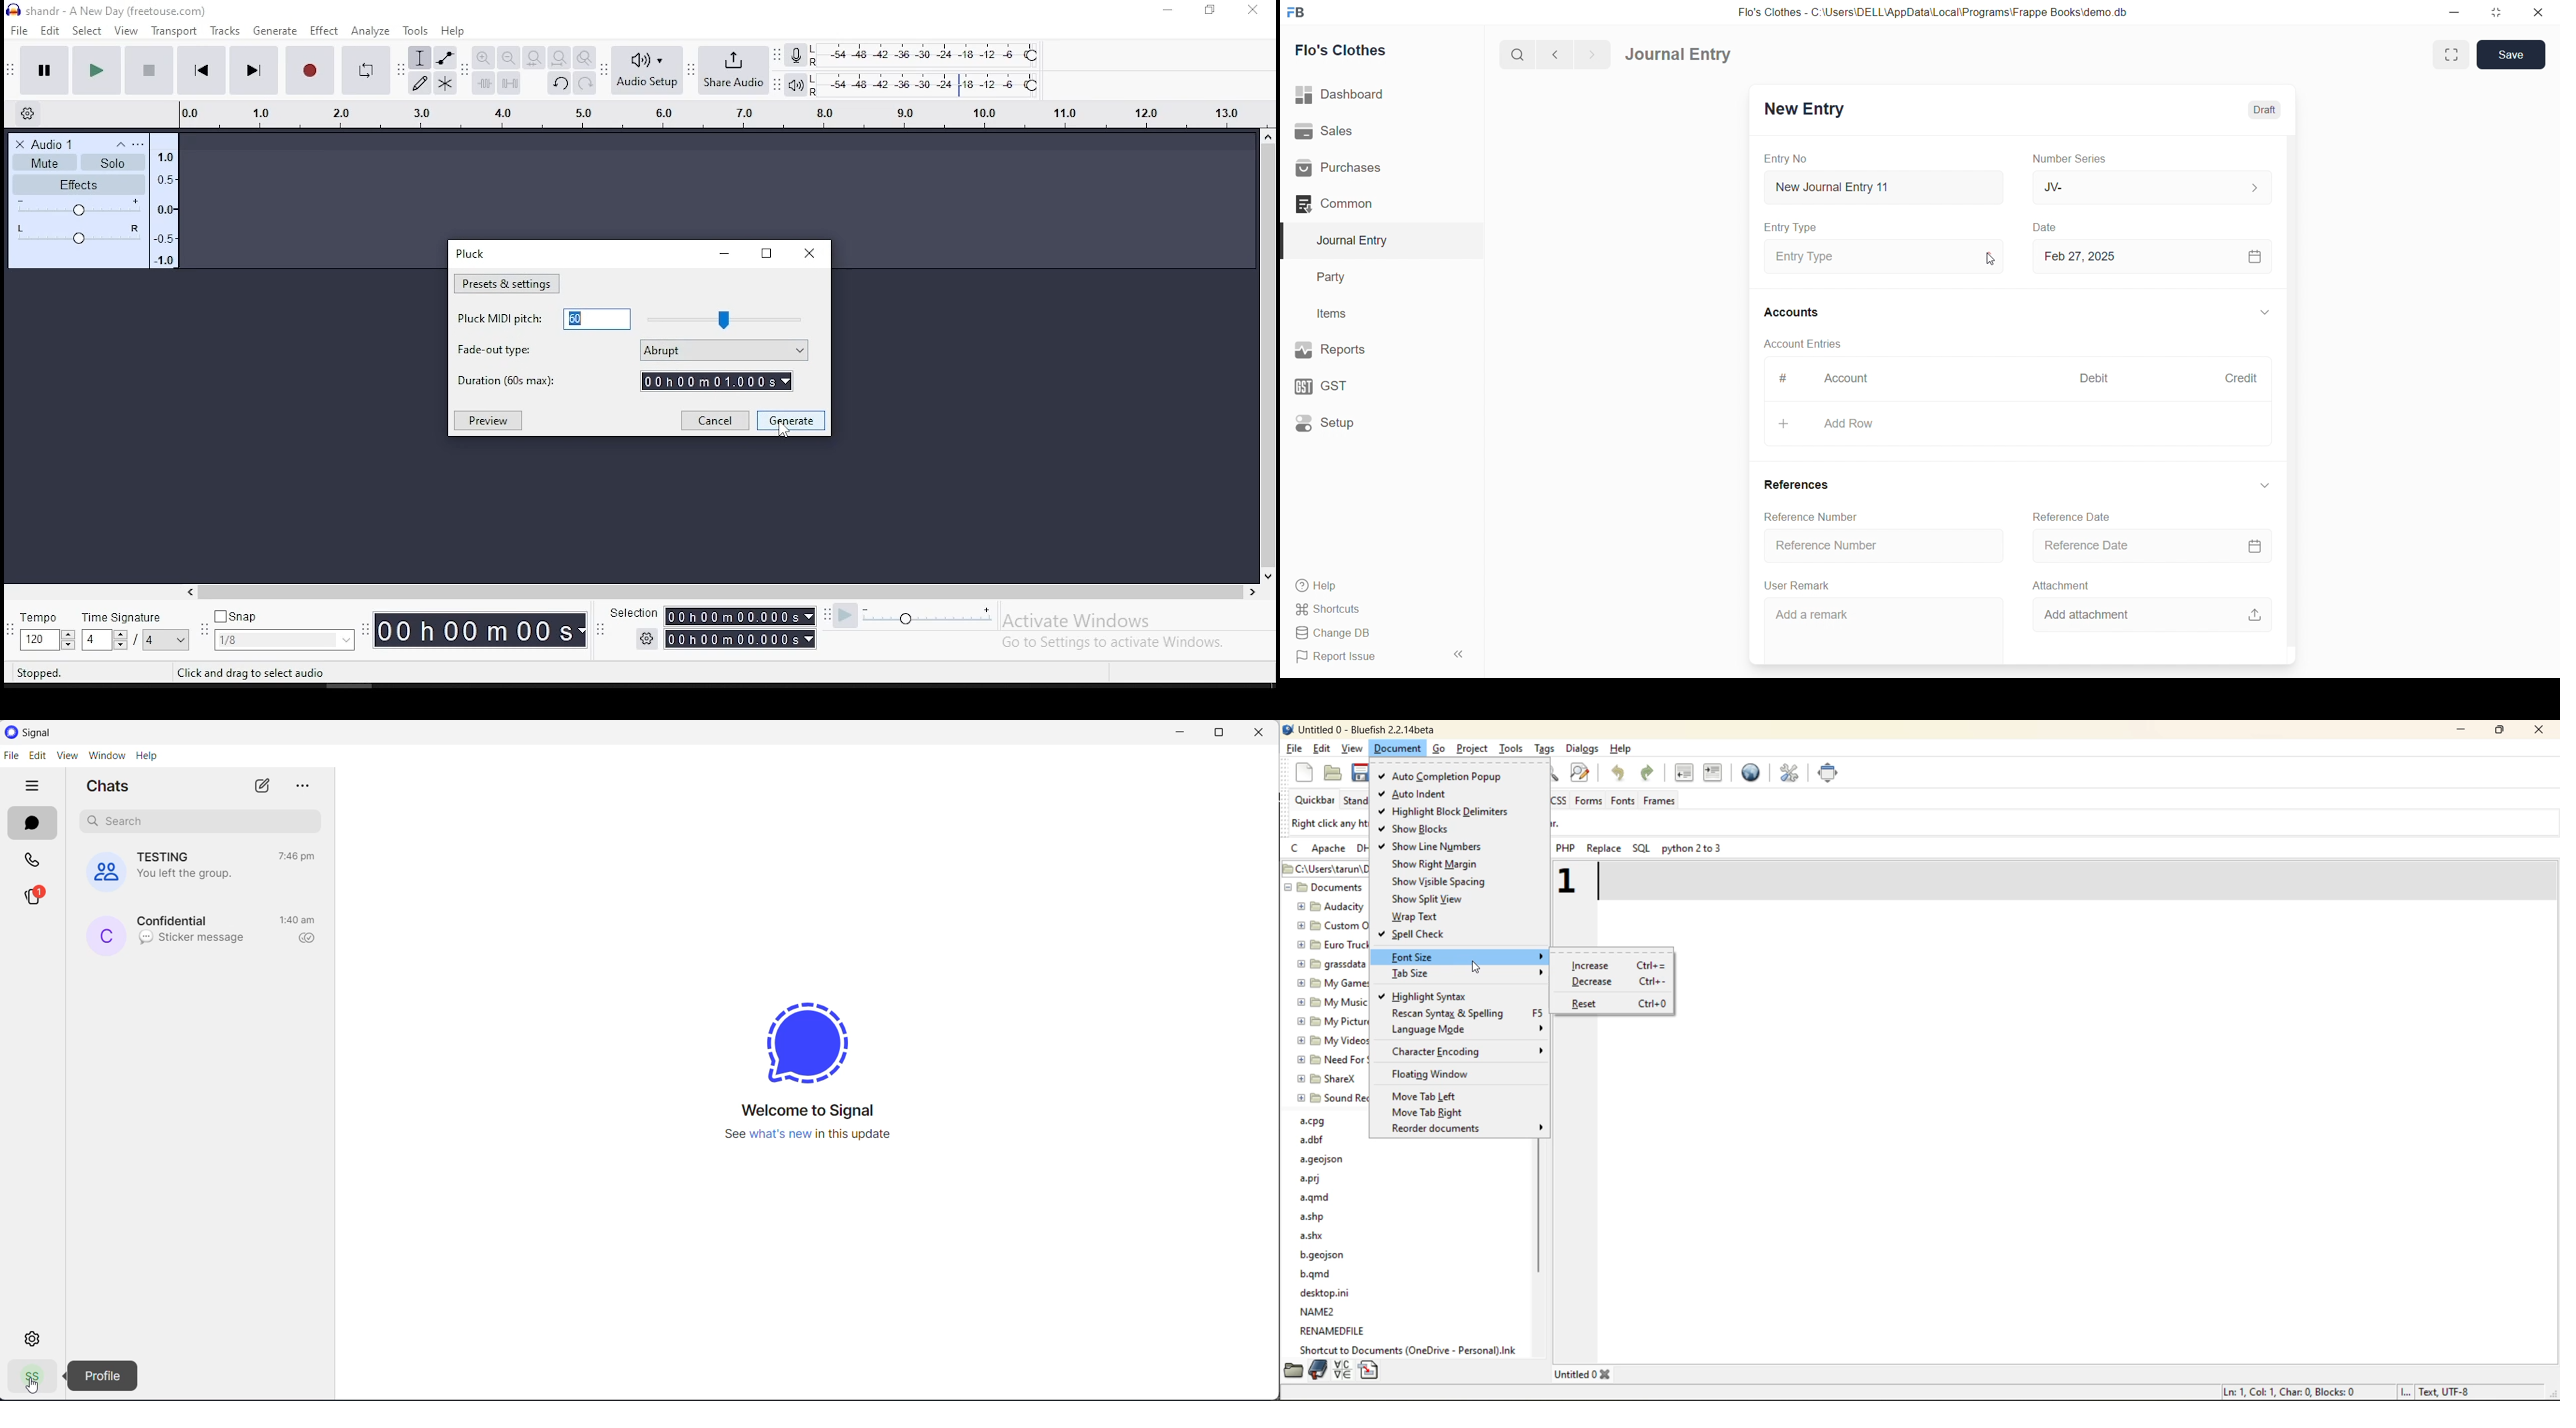  I want to click on skip to end, so click(254, 70).